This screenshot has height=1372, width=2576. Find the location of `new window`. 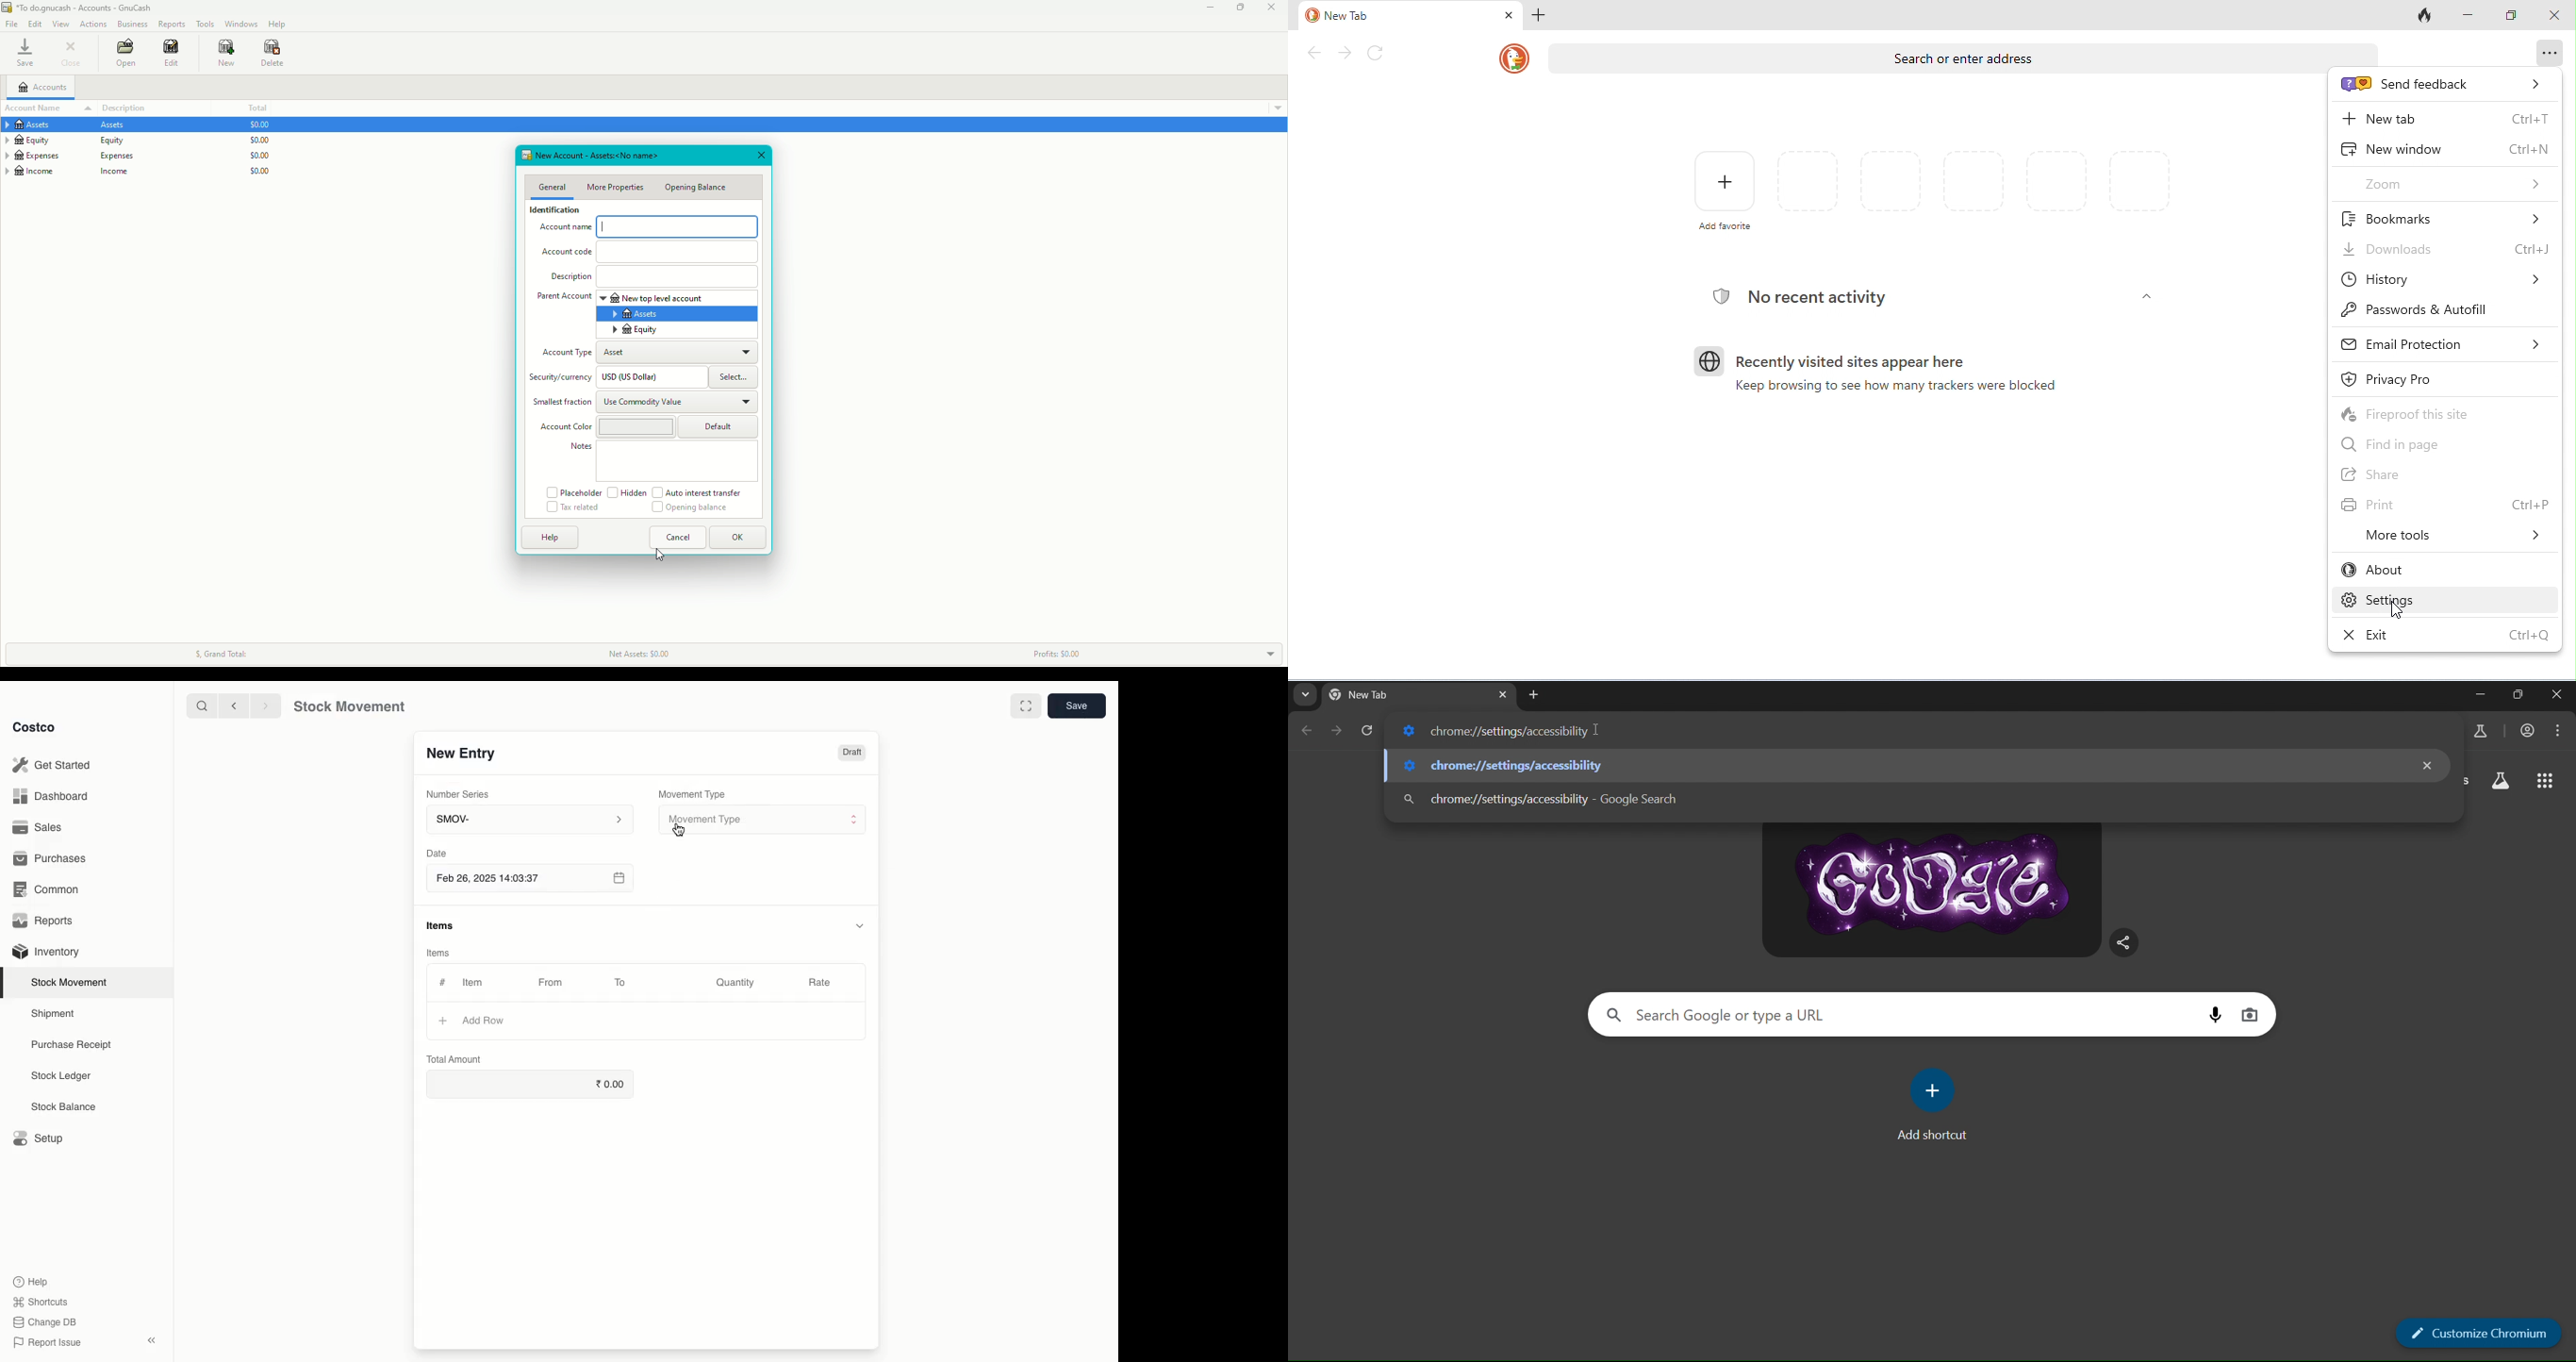

new window is located at coordinates (2442, 149).